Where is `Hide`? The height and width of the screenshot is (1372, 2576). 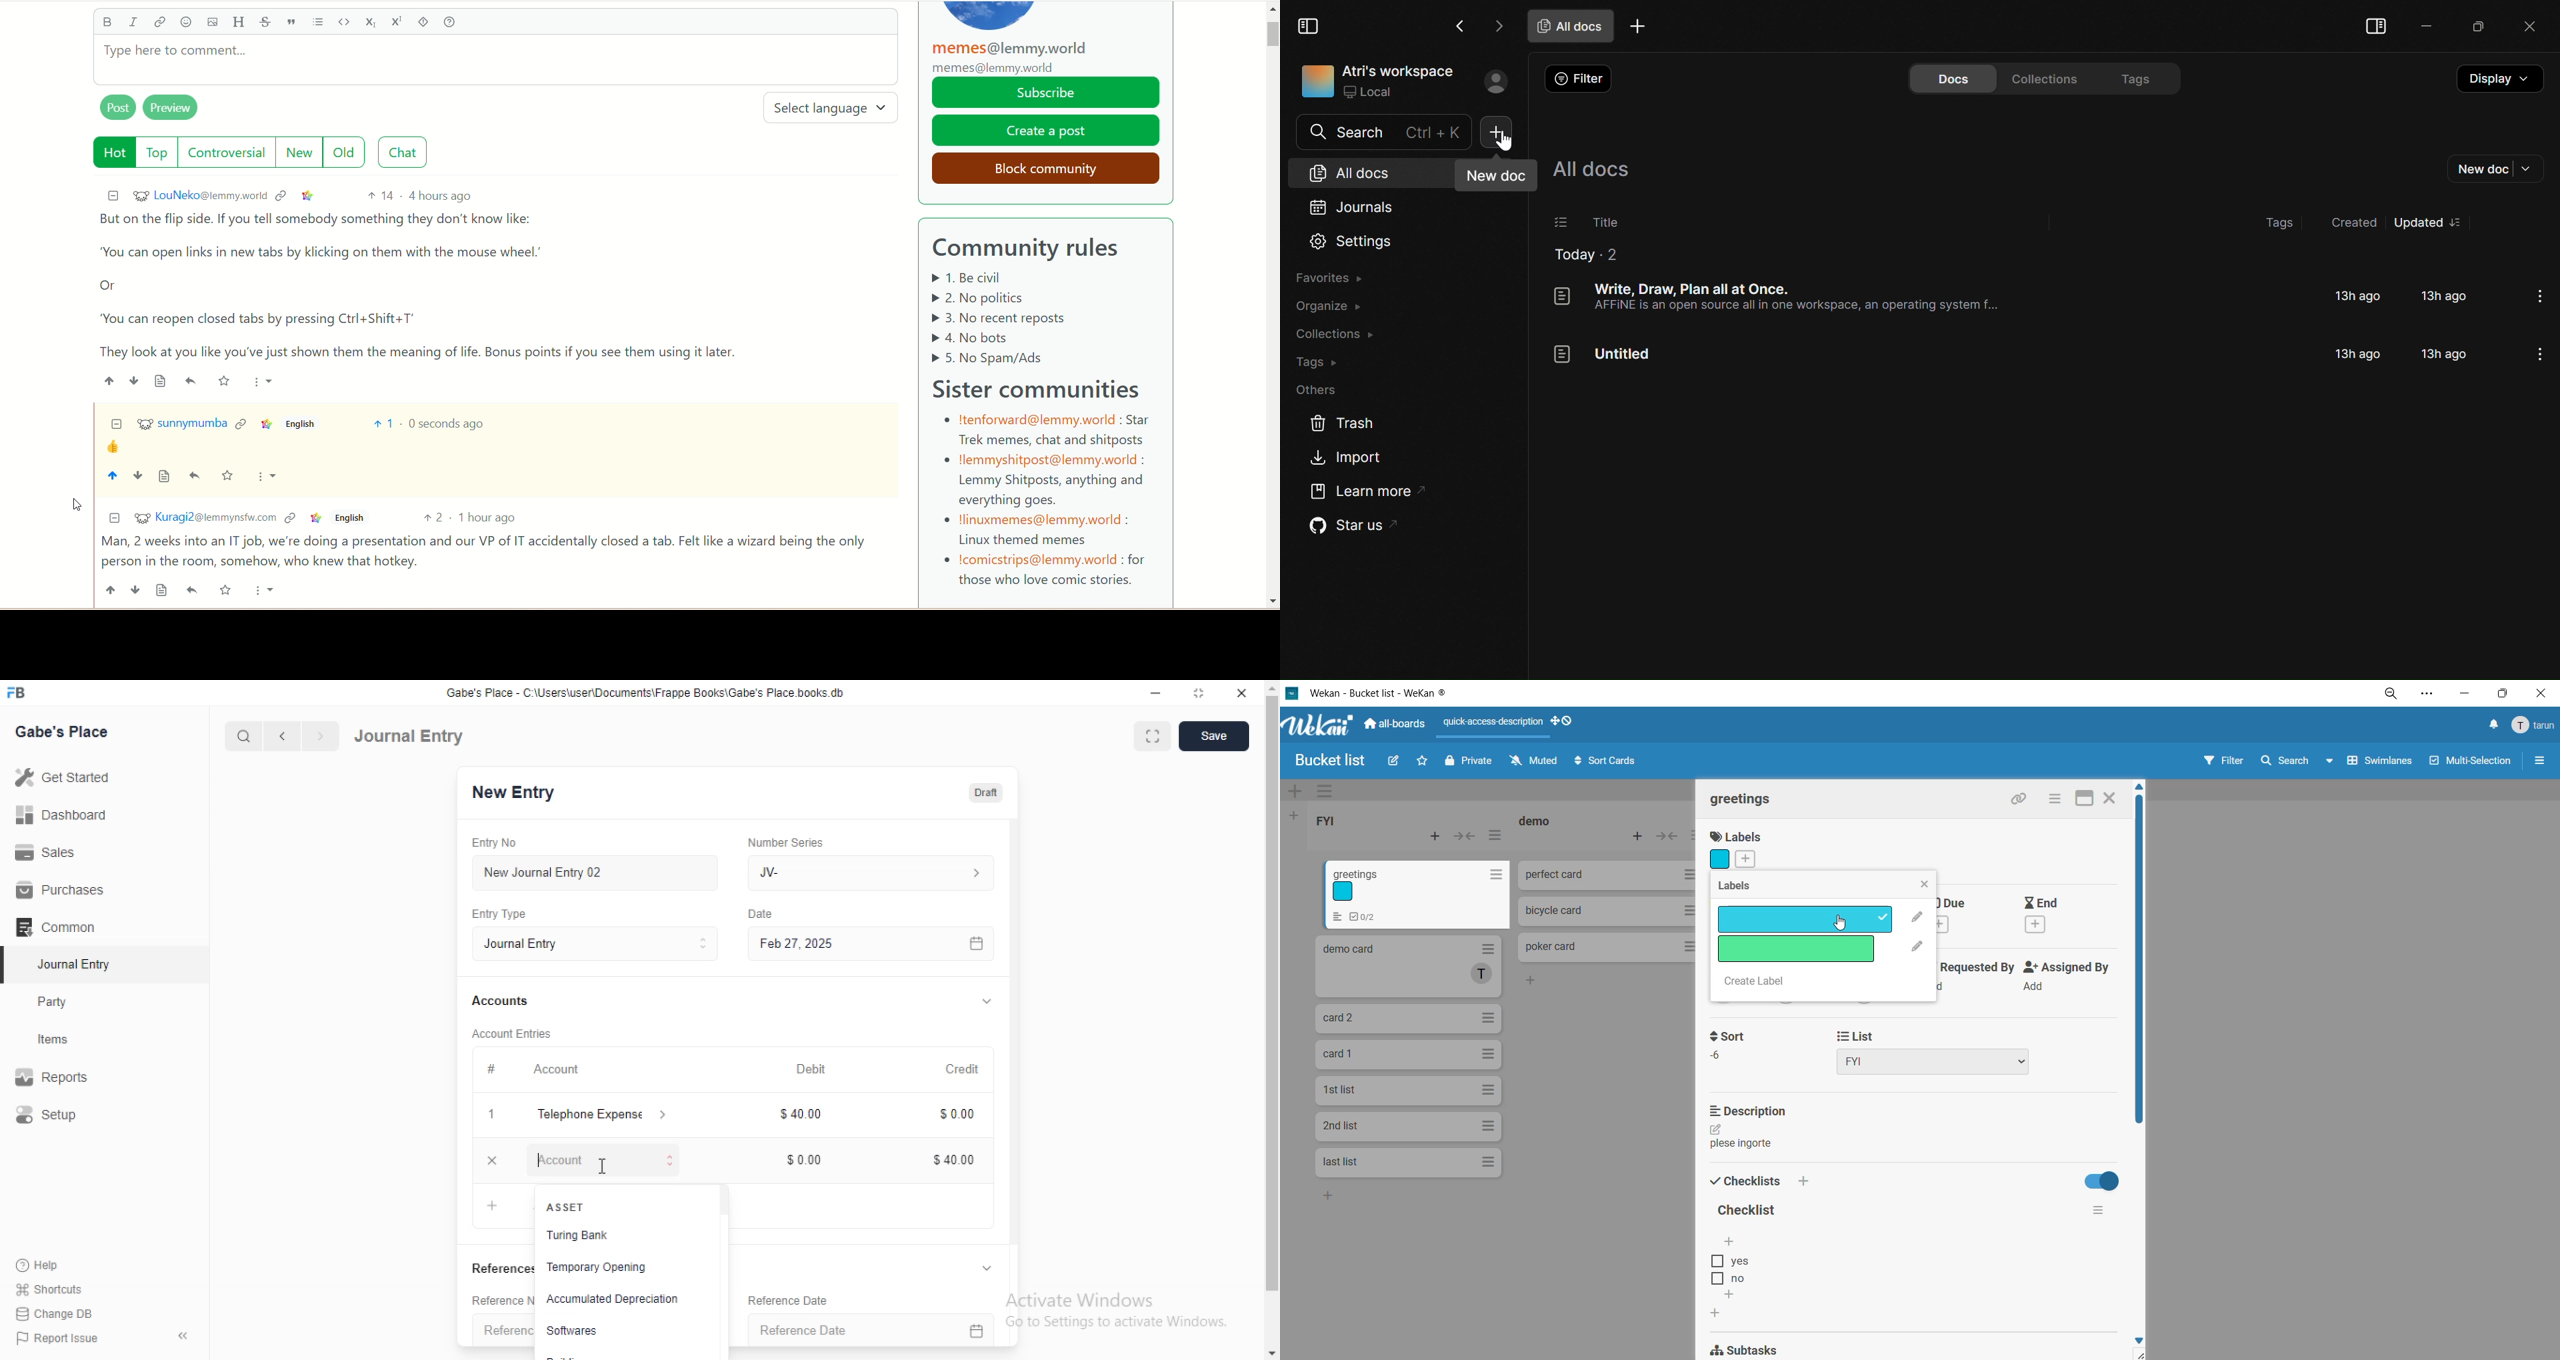
Hide is located at coordinates (989, 1267).